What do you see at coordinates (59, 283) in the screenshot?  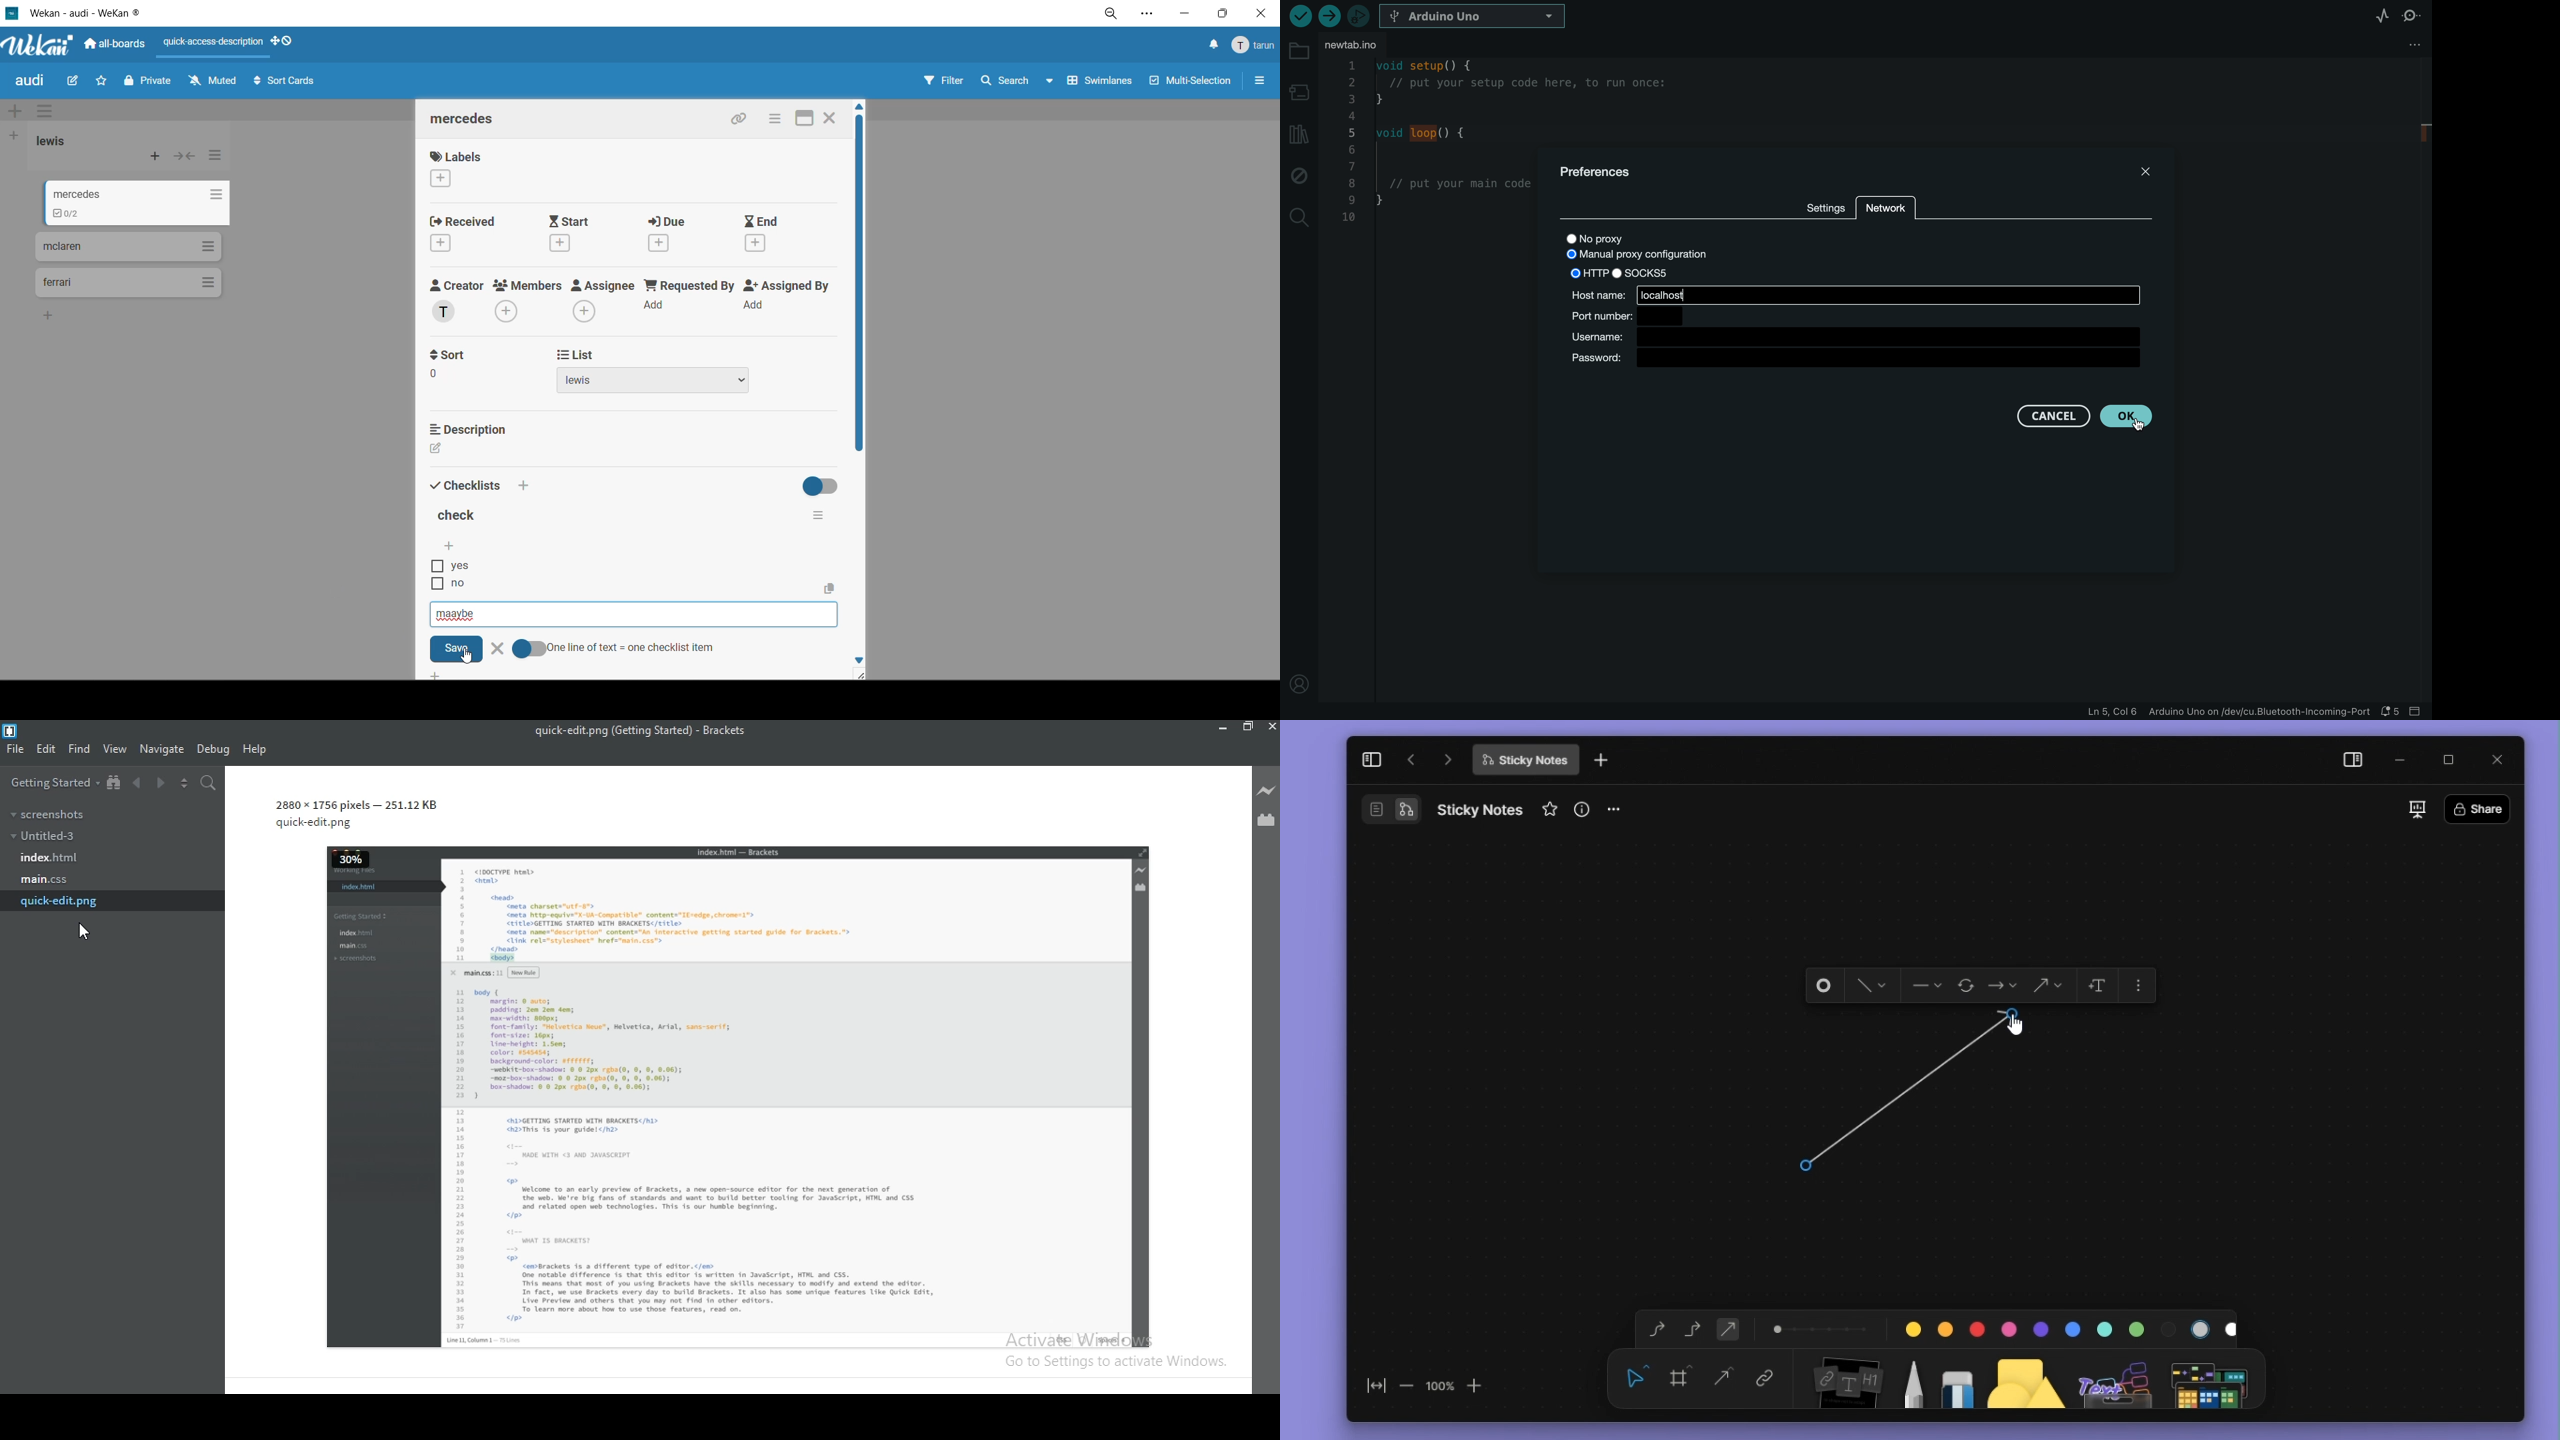 I see `ferari` at bounding box center [59, 283].